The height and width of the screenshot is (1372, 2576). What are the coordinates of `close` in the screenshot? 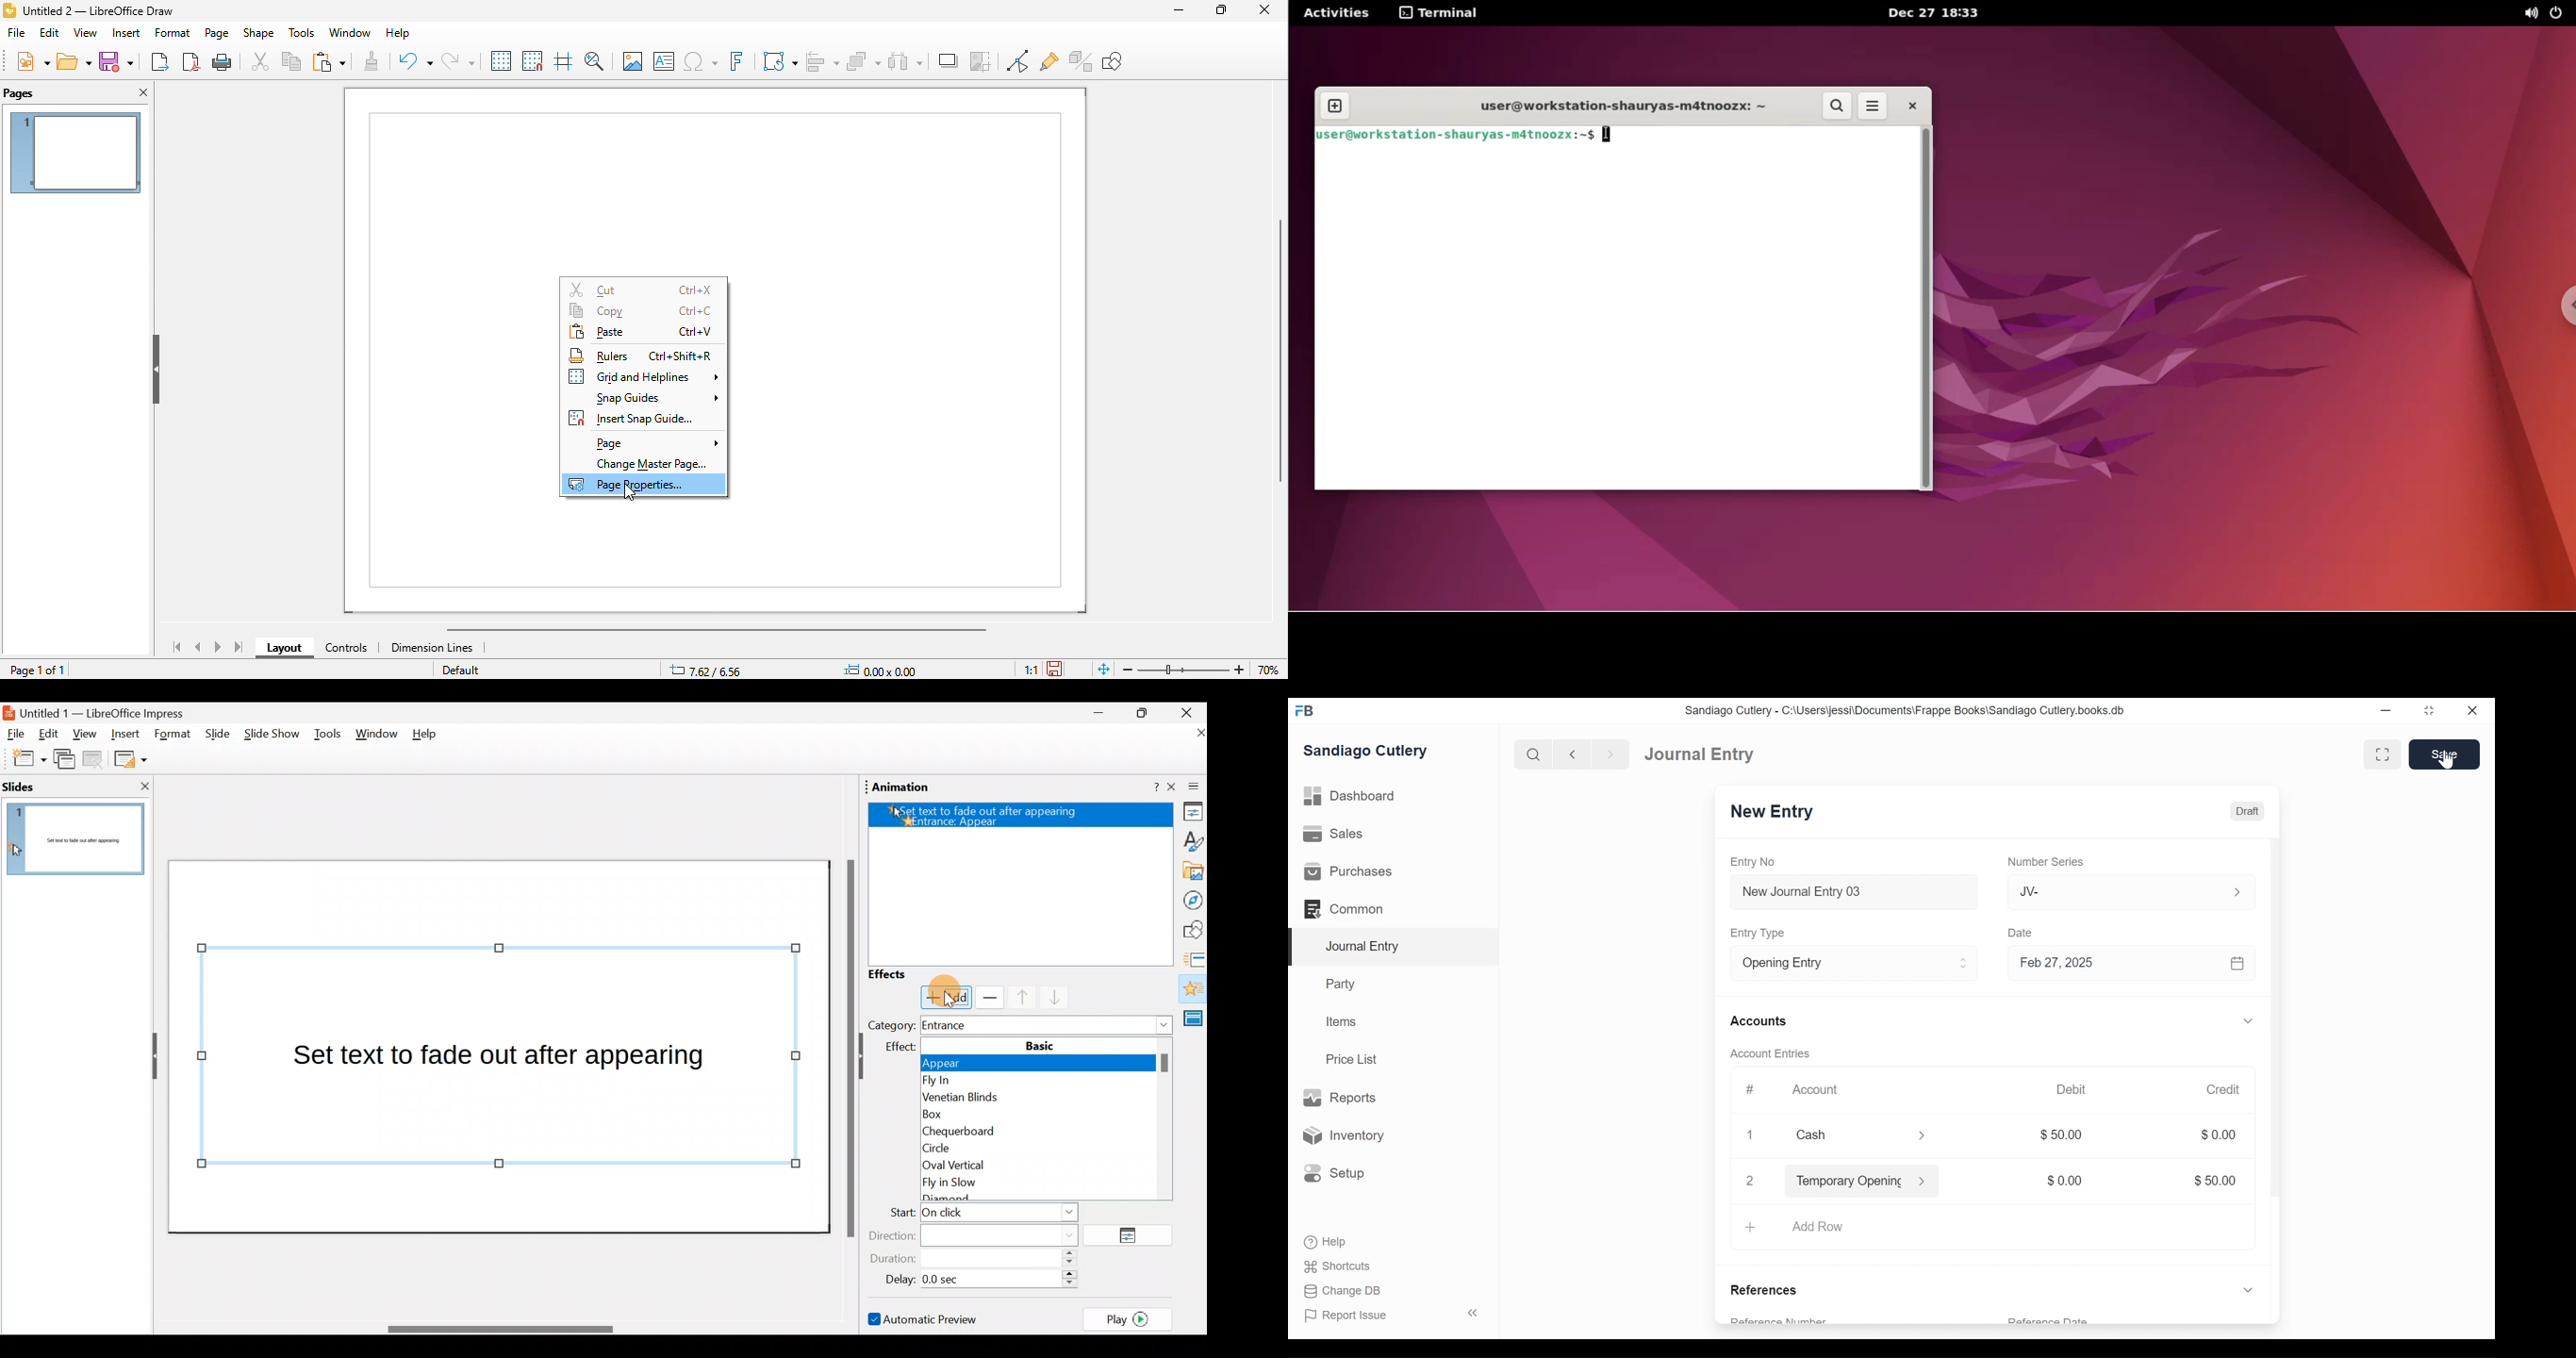 It's located at (1259, 13).